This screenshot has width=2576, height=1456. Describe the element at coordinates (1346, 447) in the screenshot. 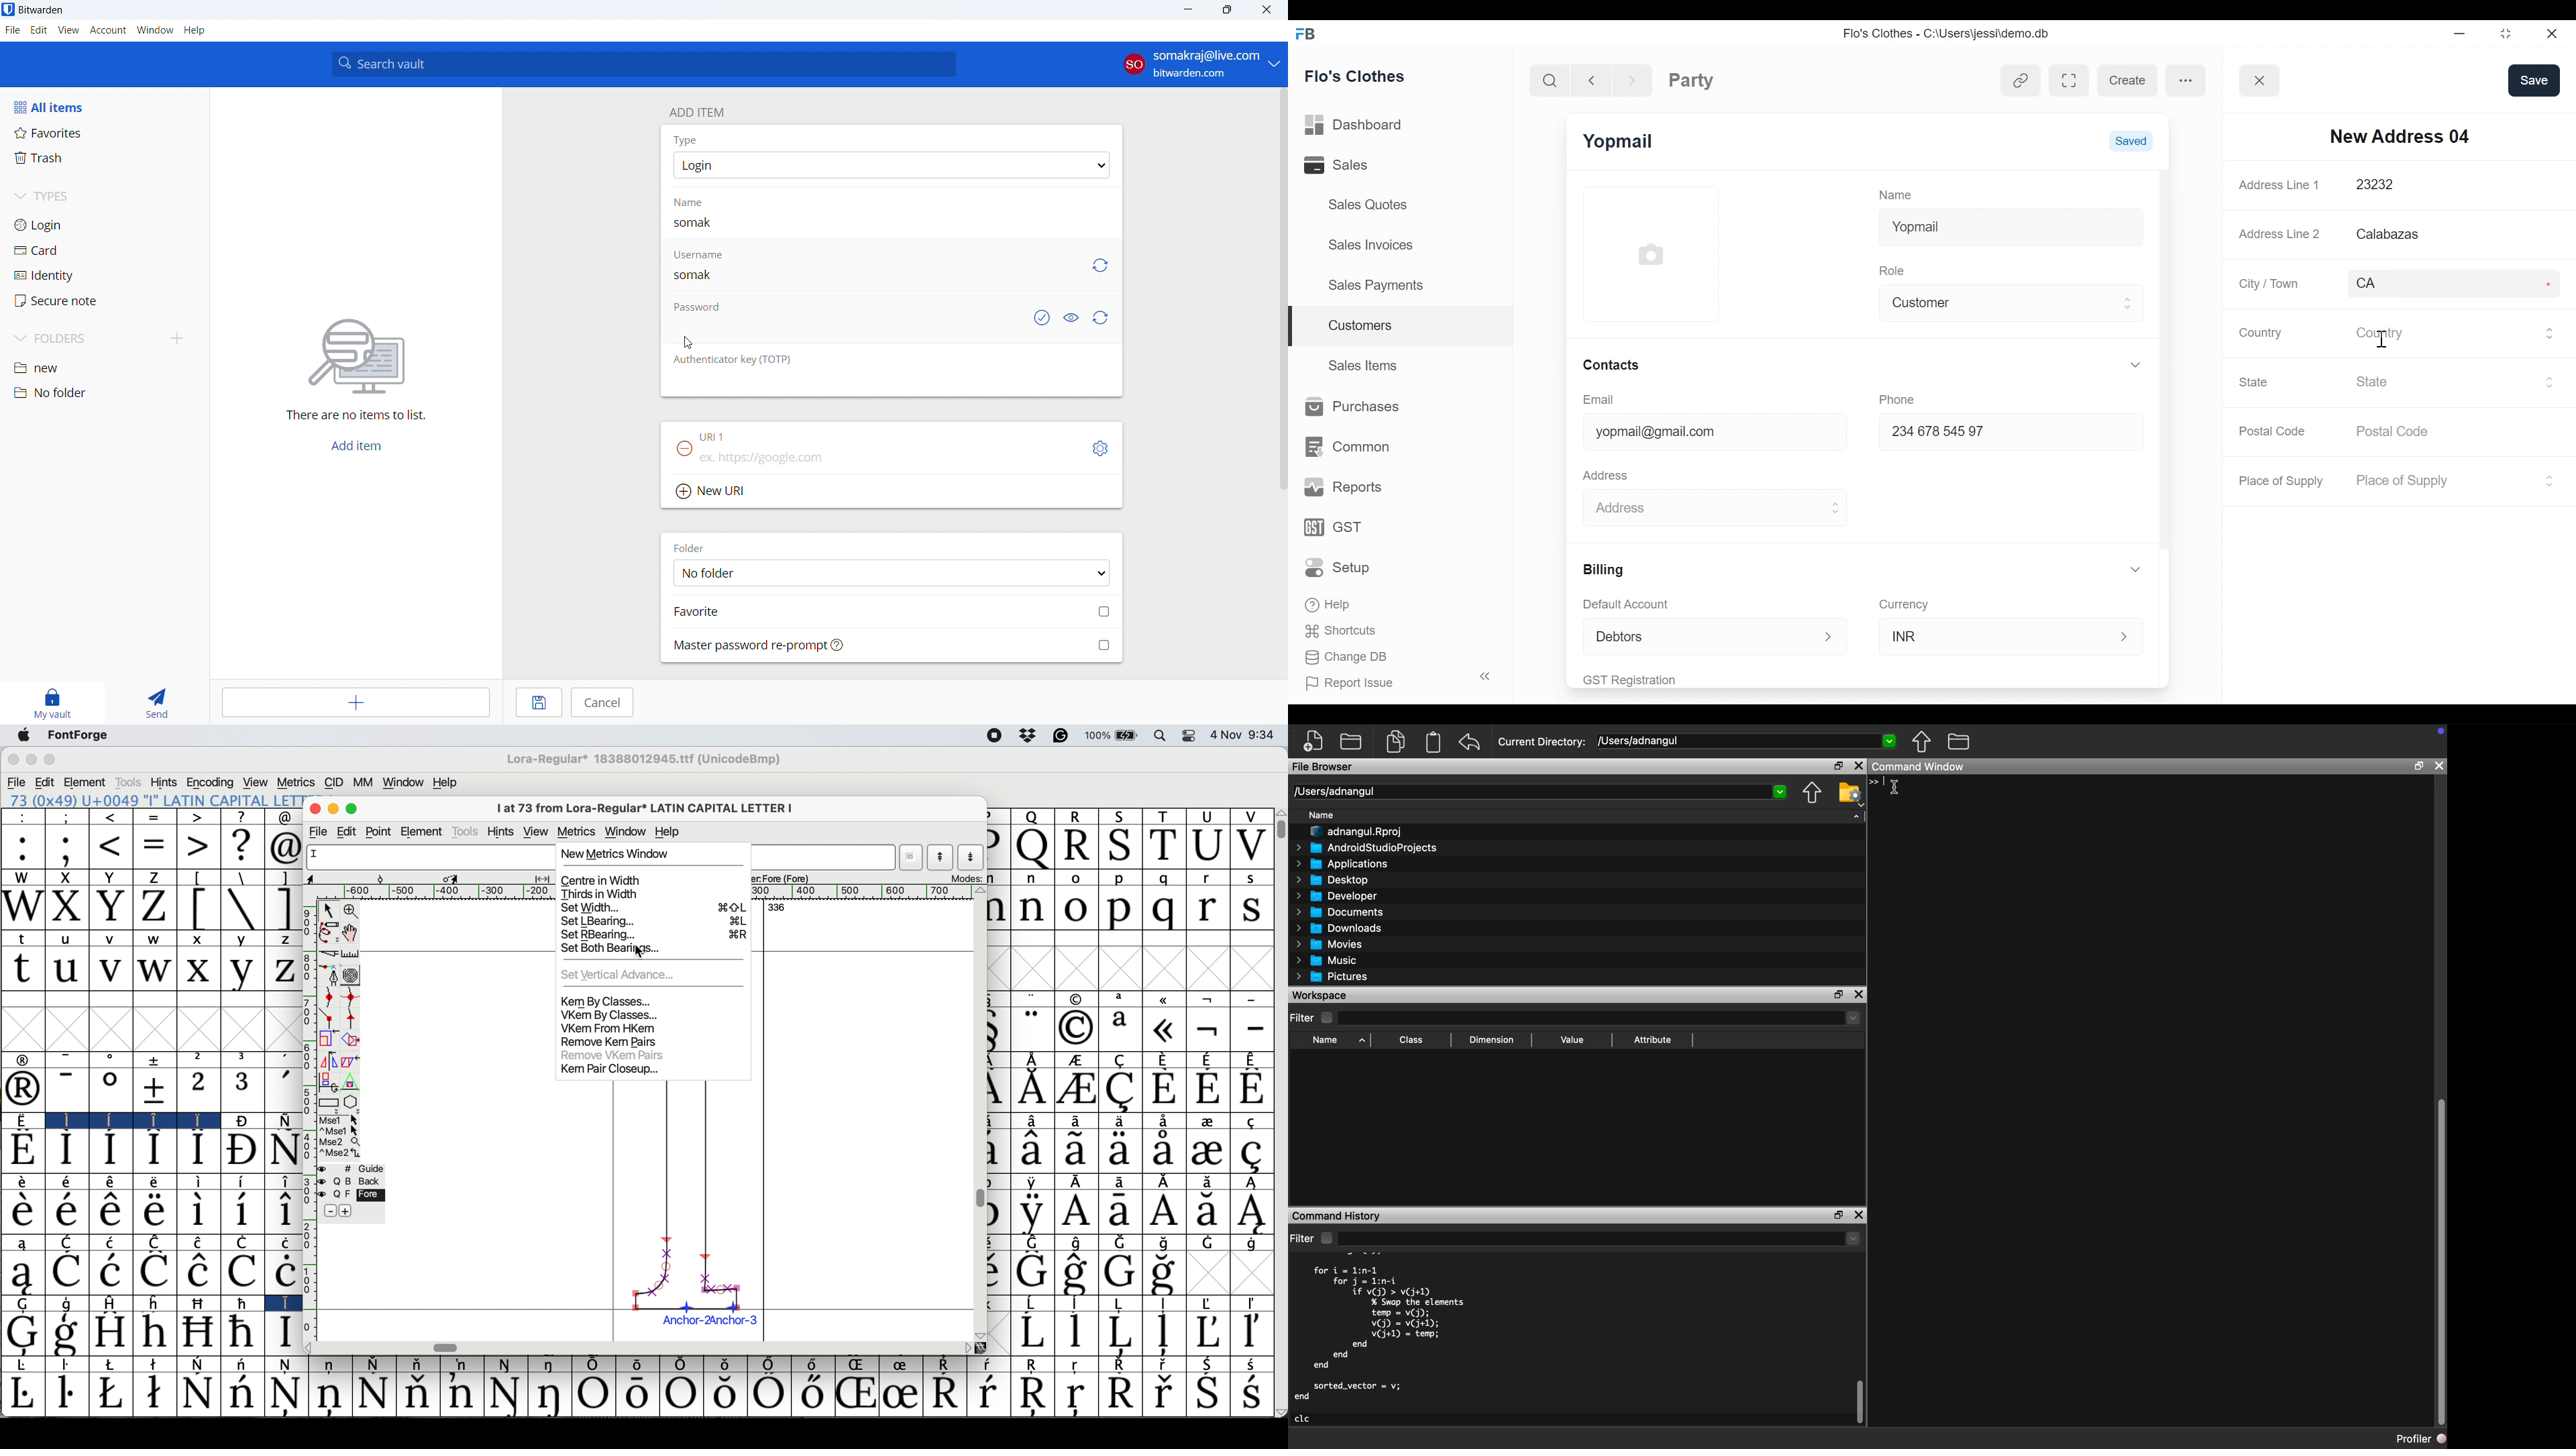

I see `Common` at that location.